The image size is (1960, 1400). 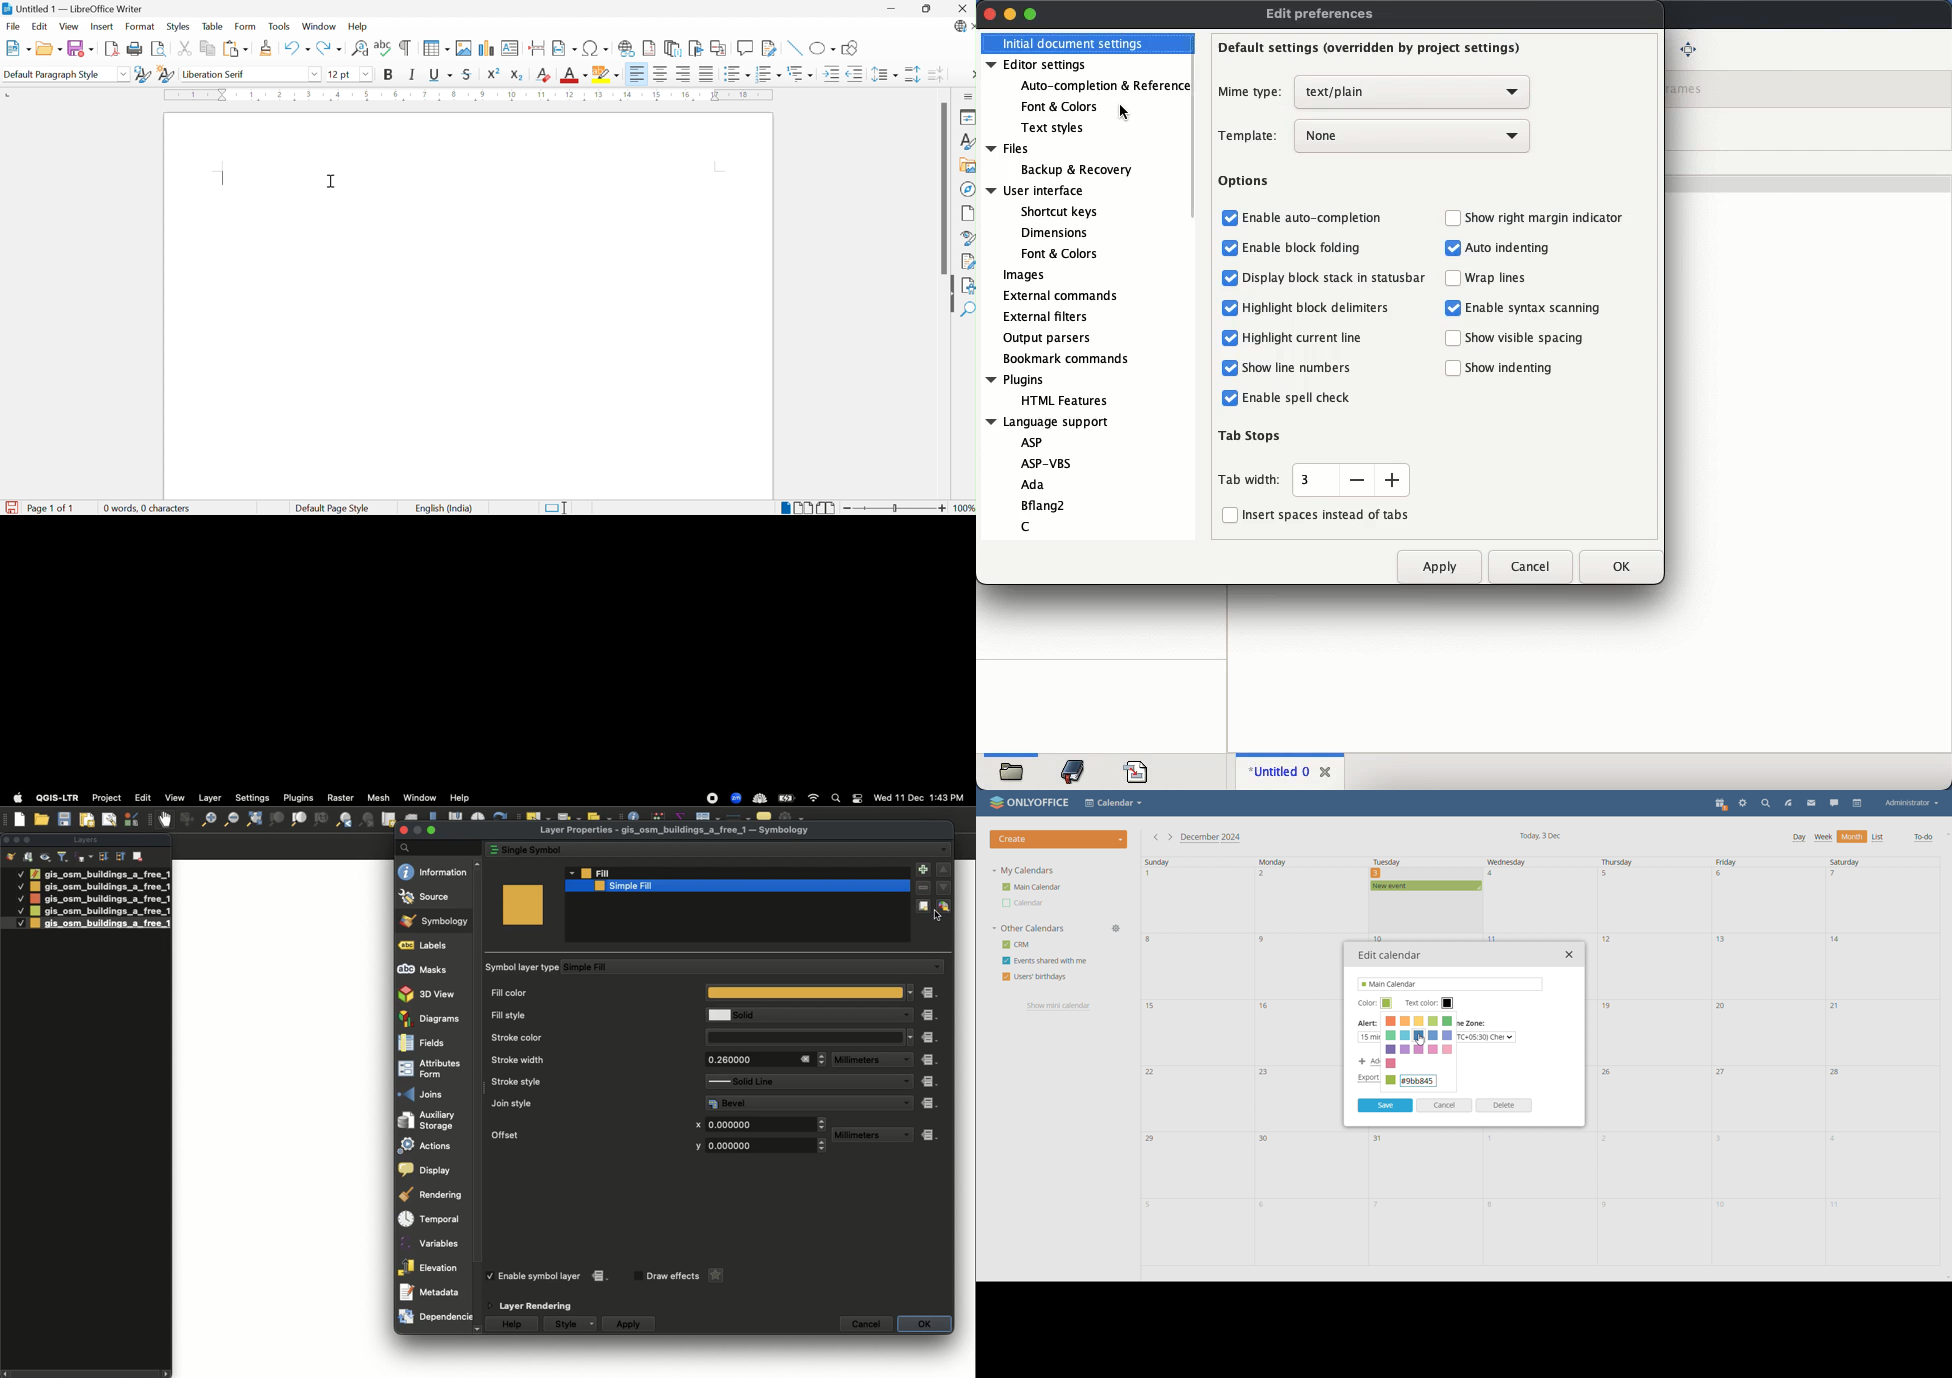 What do you see at coordinates (768, 74) in the screenshot?
I see `Toggle Ordered List` at bounding box center [768, 74].